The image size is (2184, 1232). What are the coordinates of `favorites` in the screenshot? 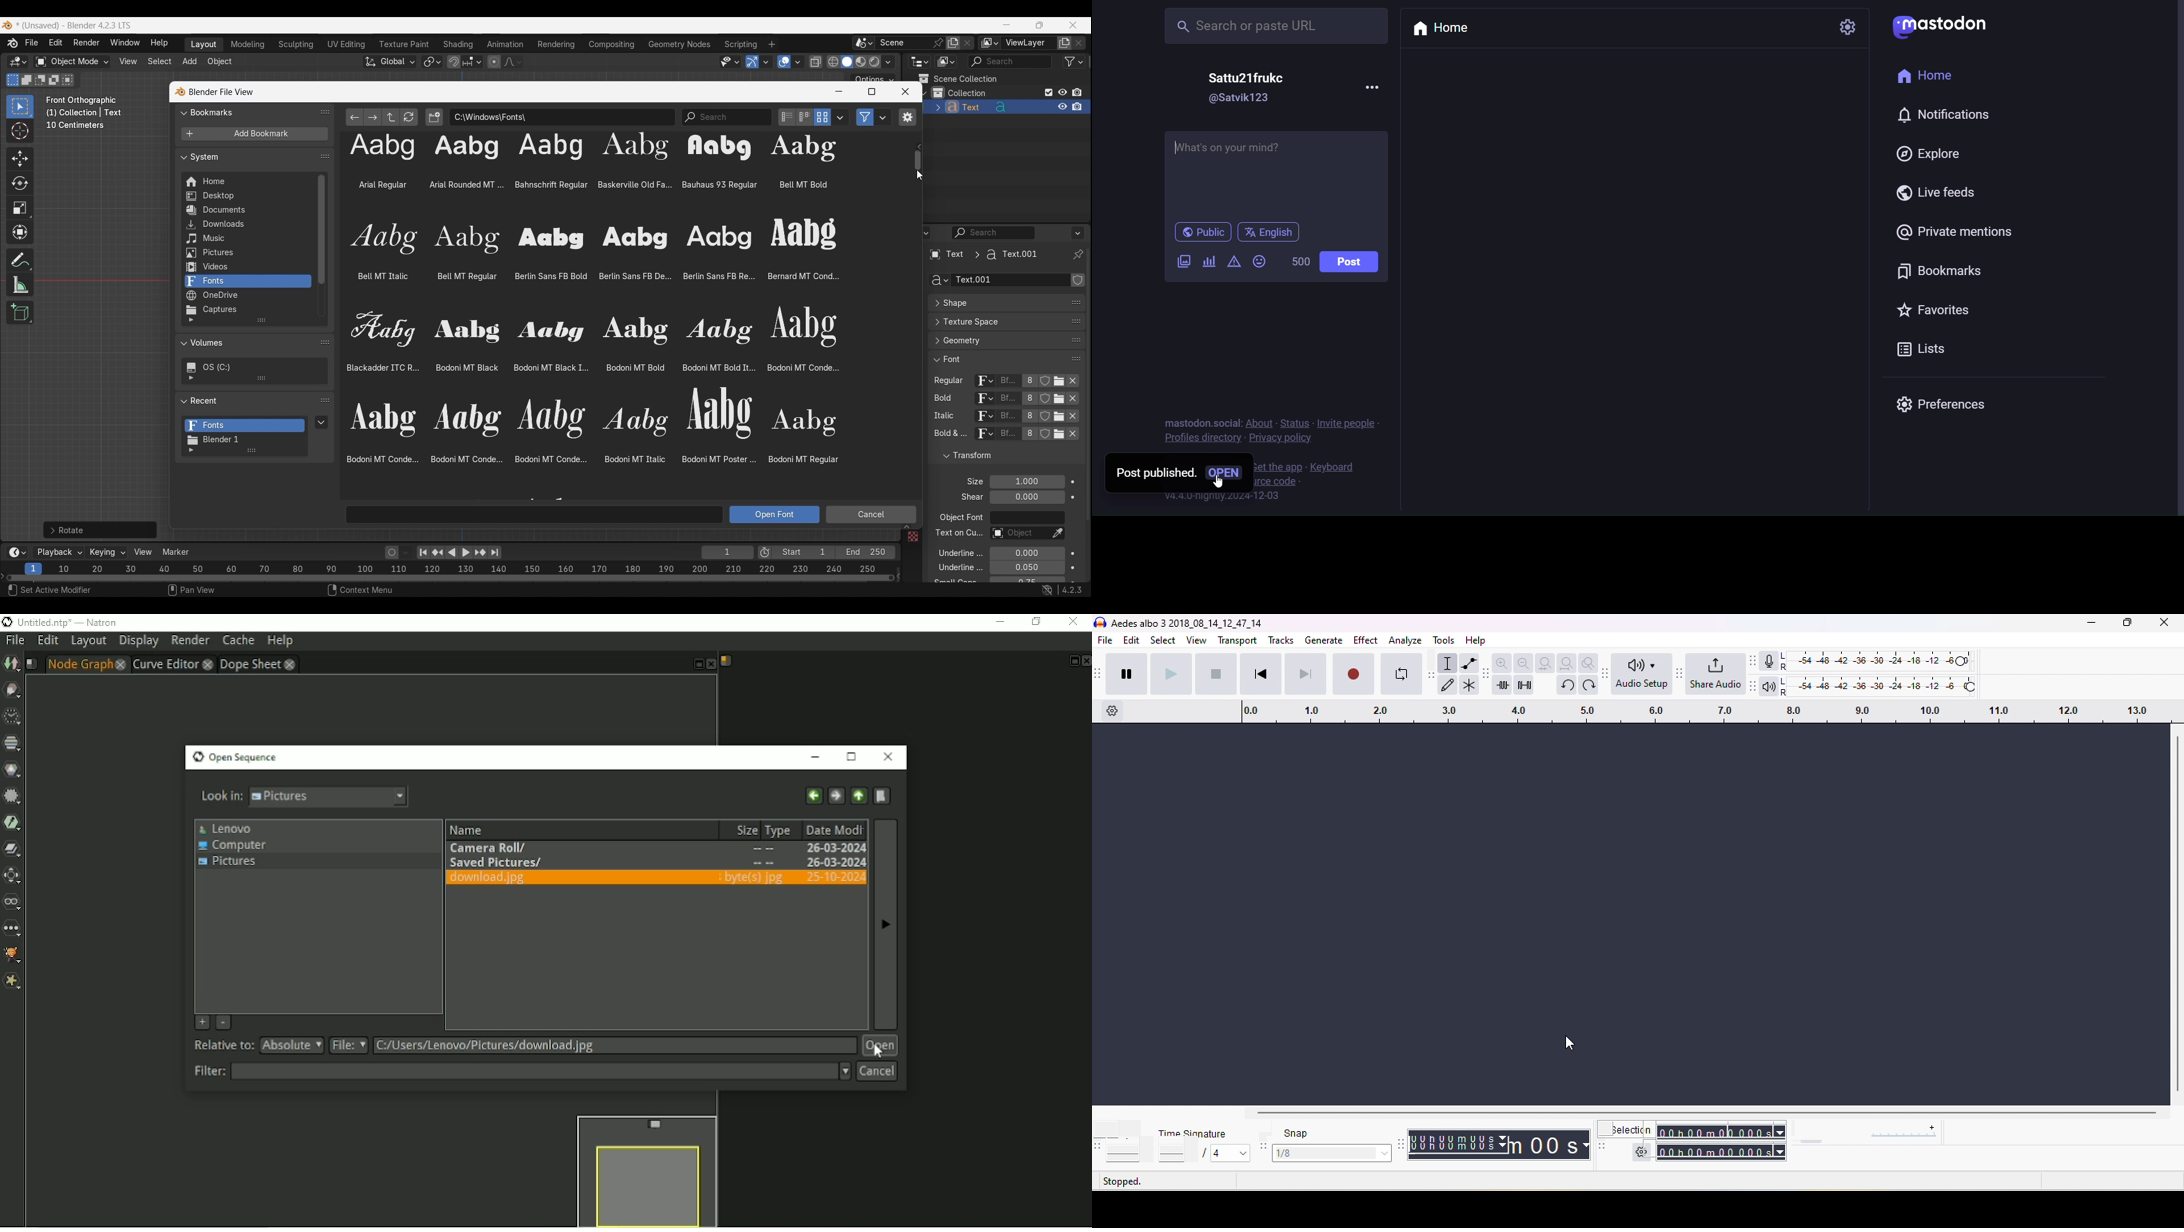 It's located at (1935, 309).